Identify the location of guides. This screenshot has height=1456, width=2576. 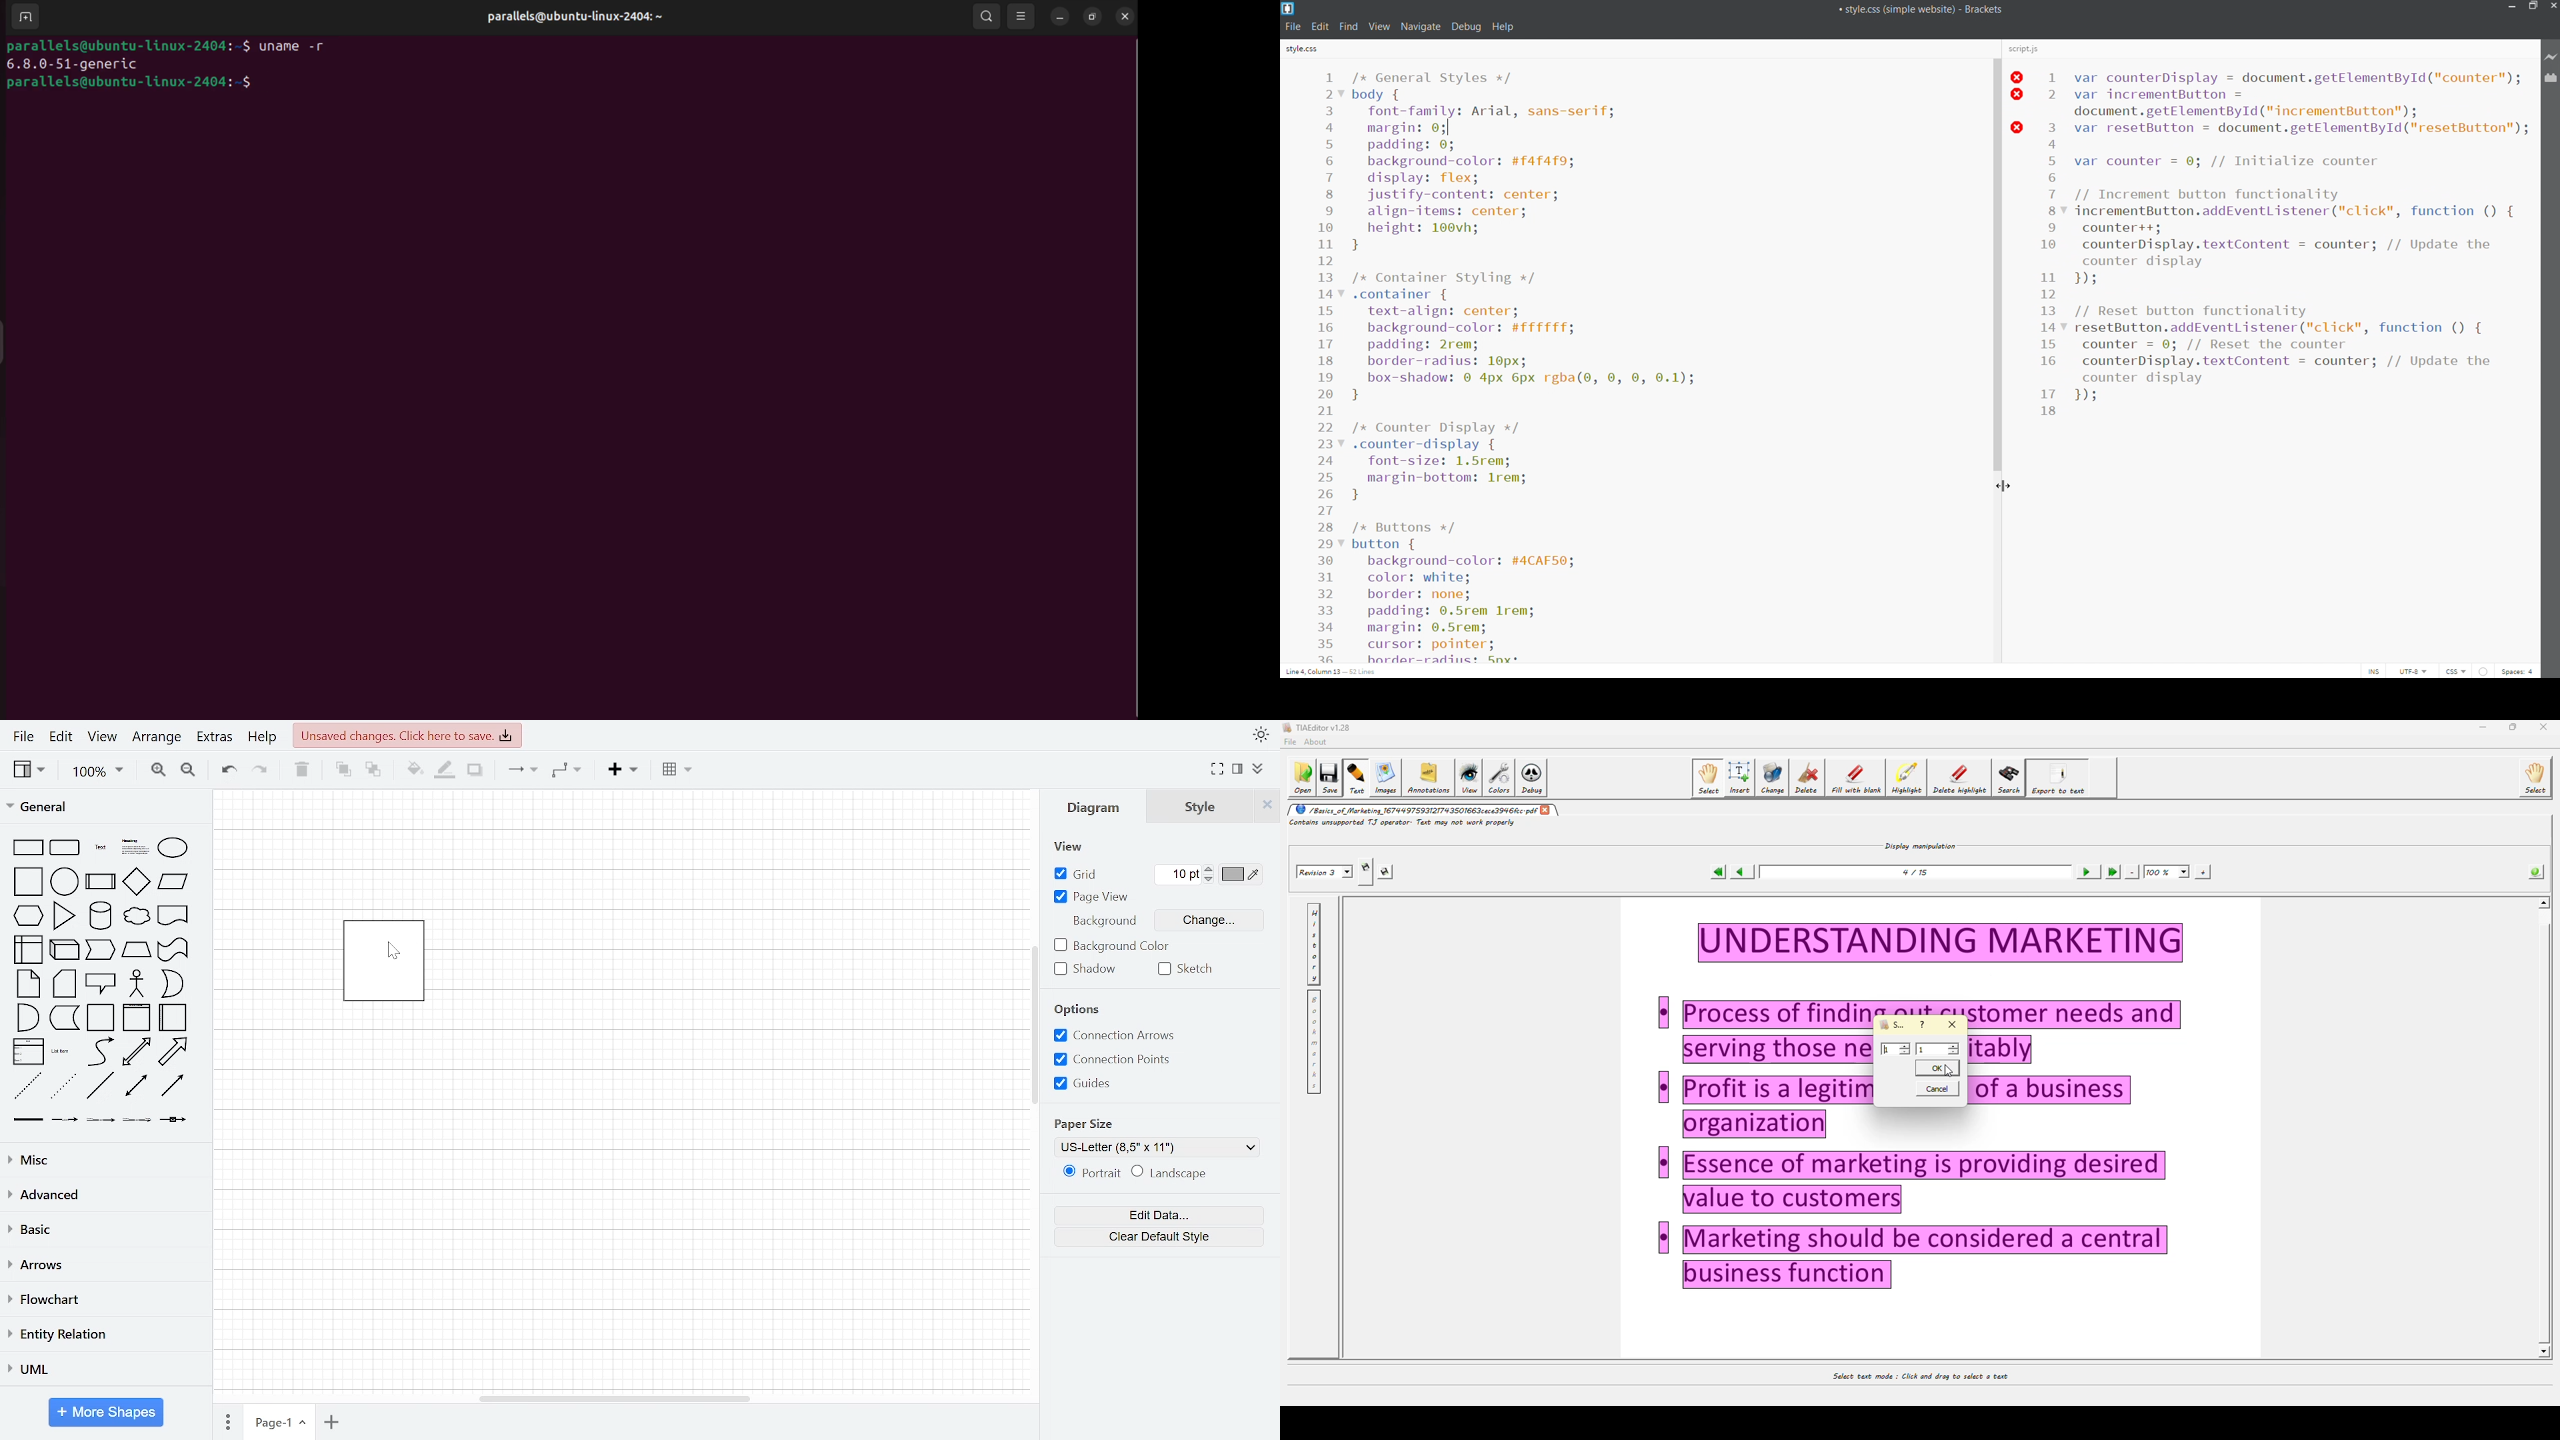
(1083, 1083).